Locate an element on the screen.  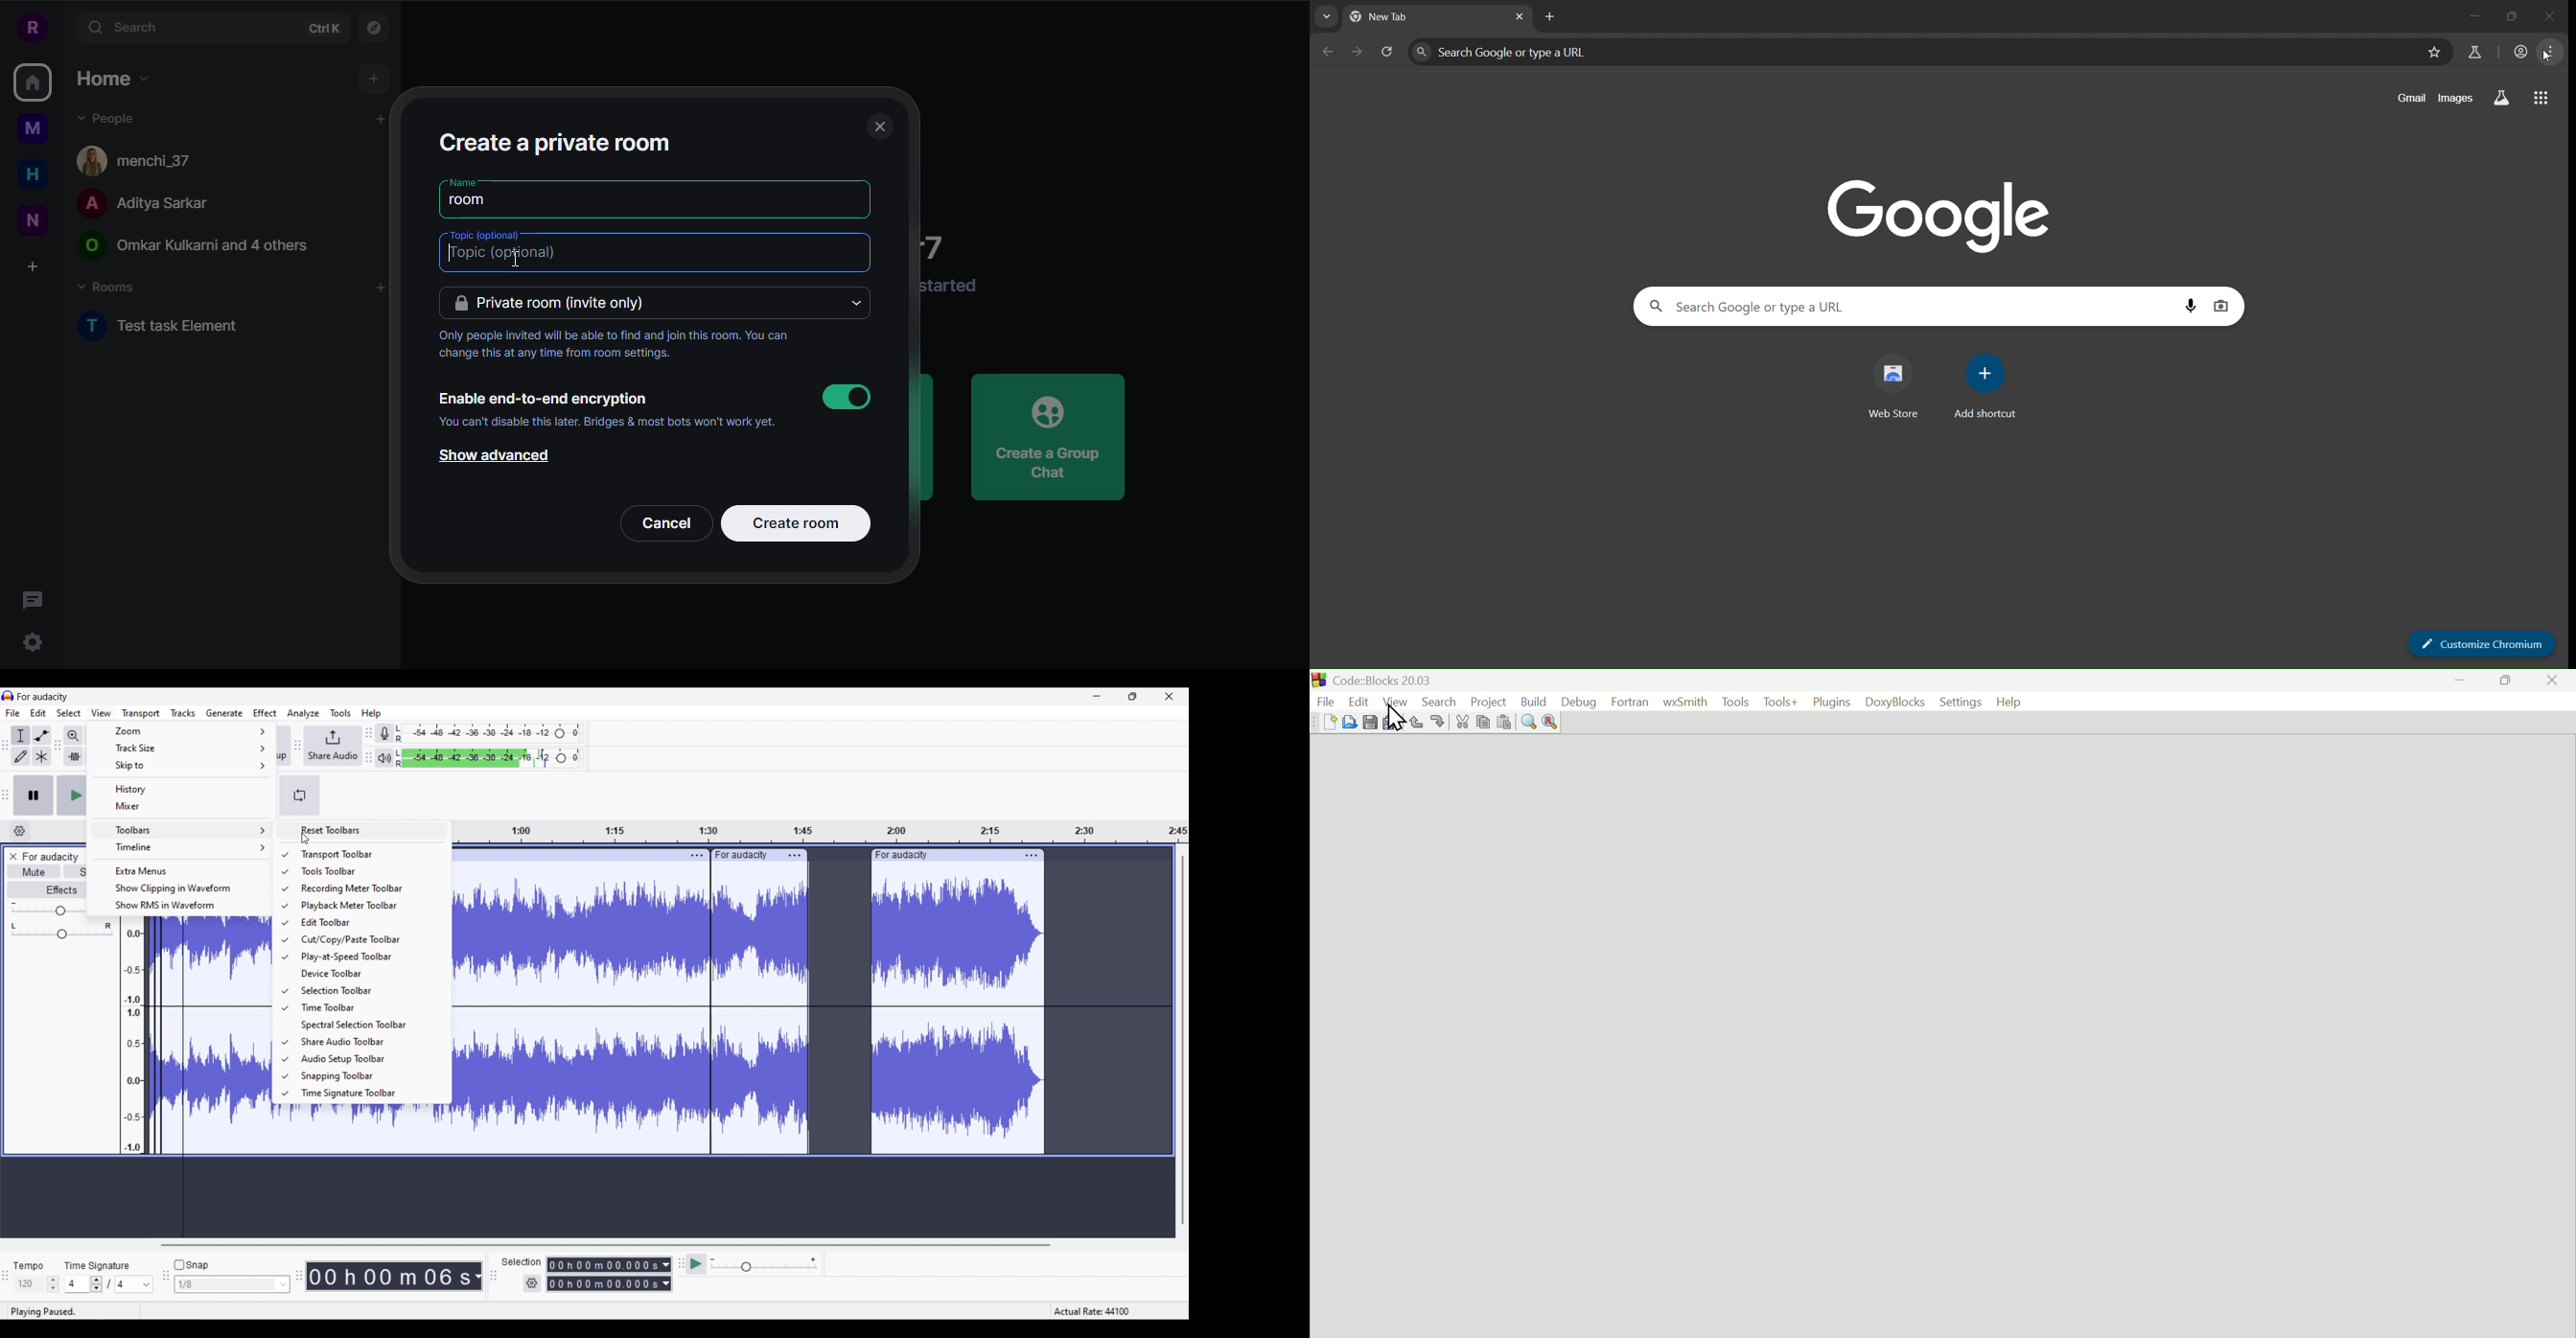
Tools toolbar is located at coordinates (367, 871).